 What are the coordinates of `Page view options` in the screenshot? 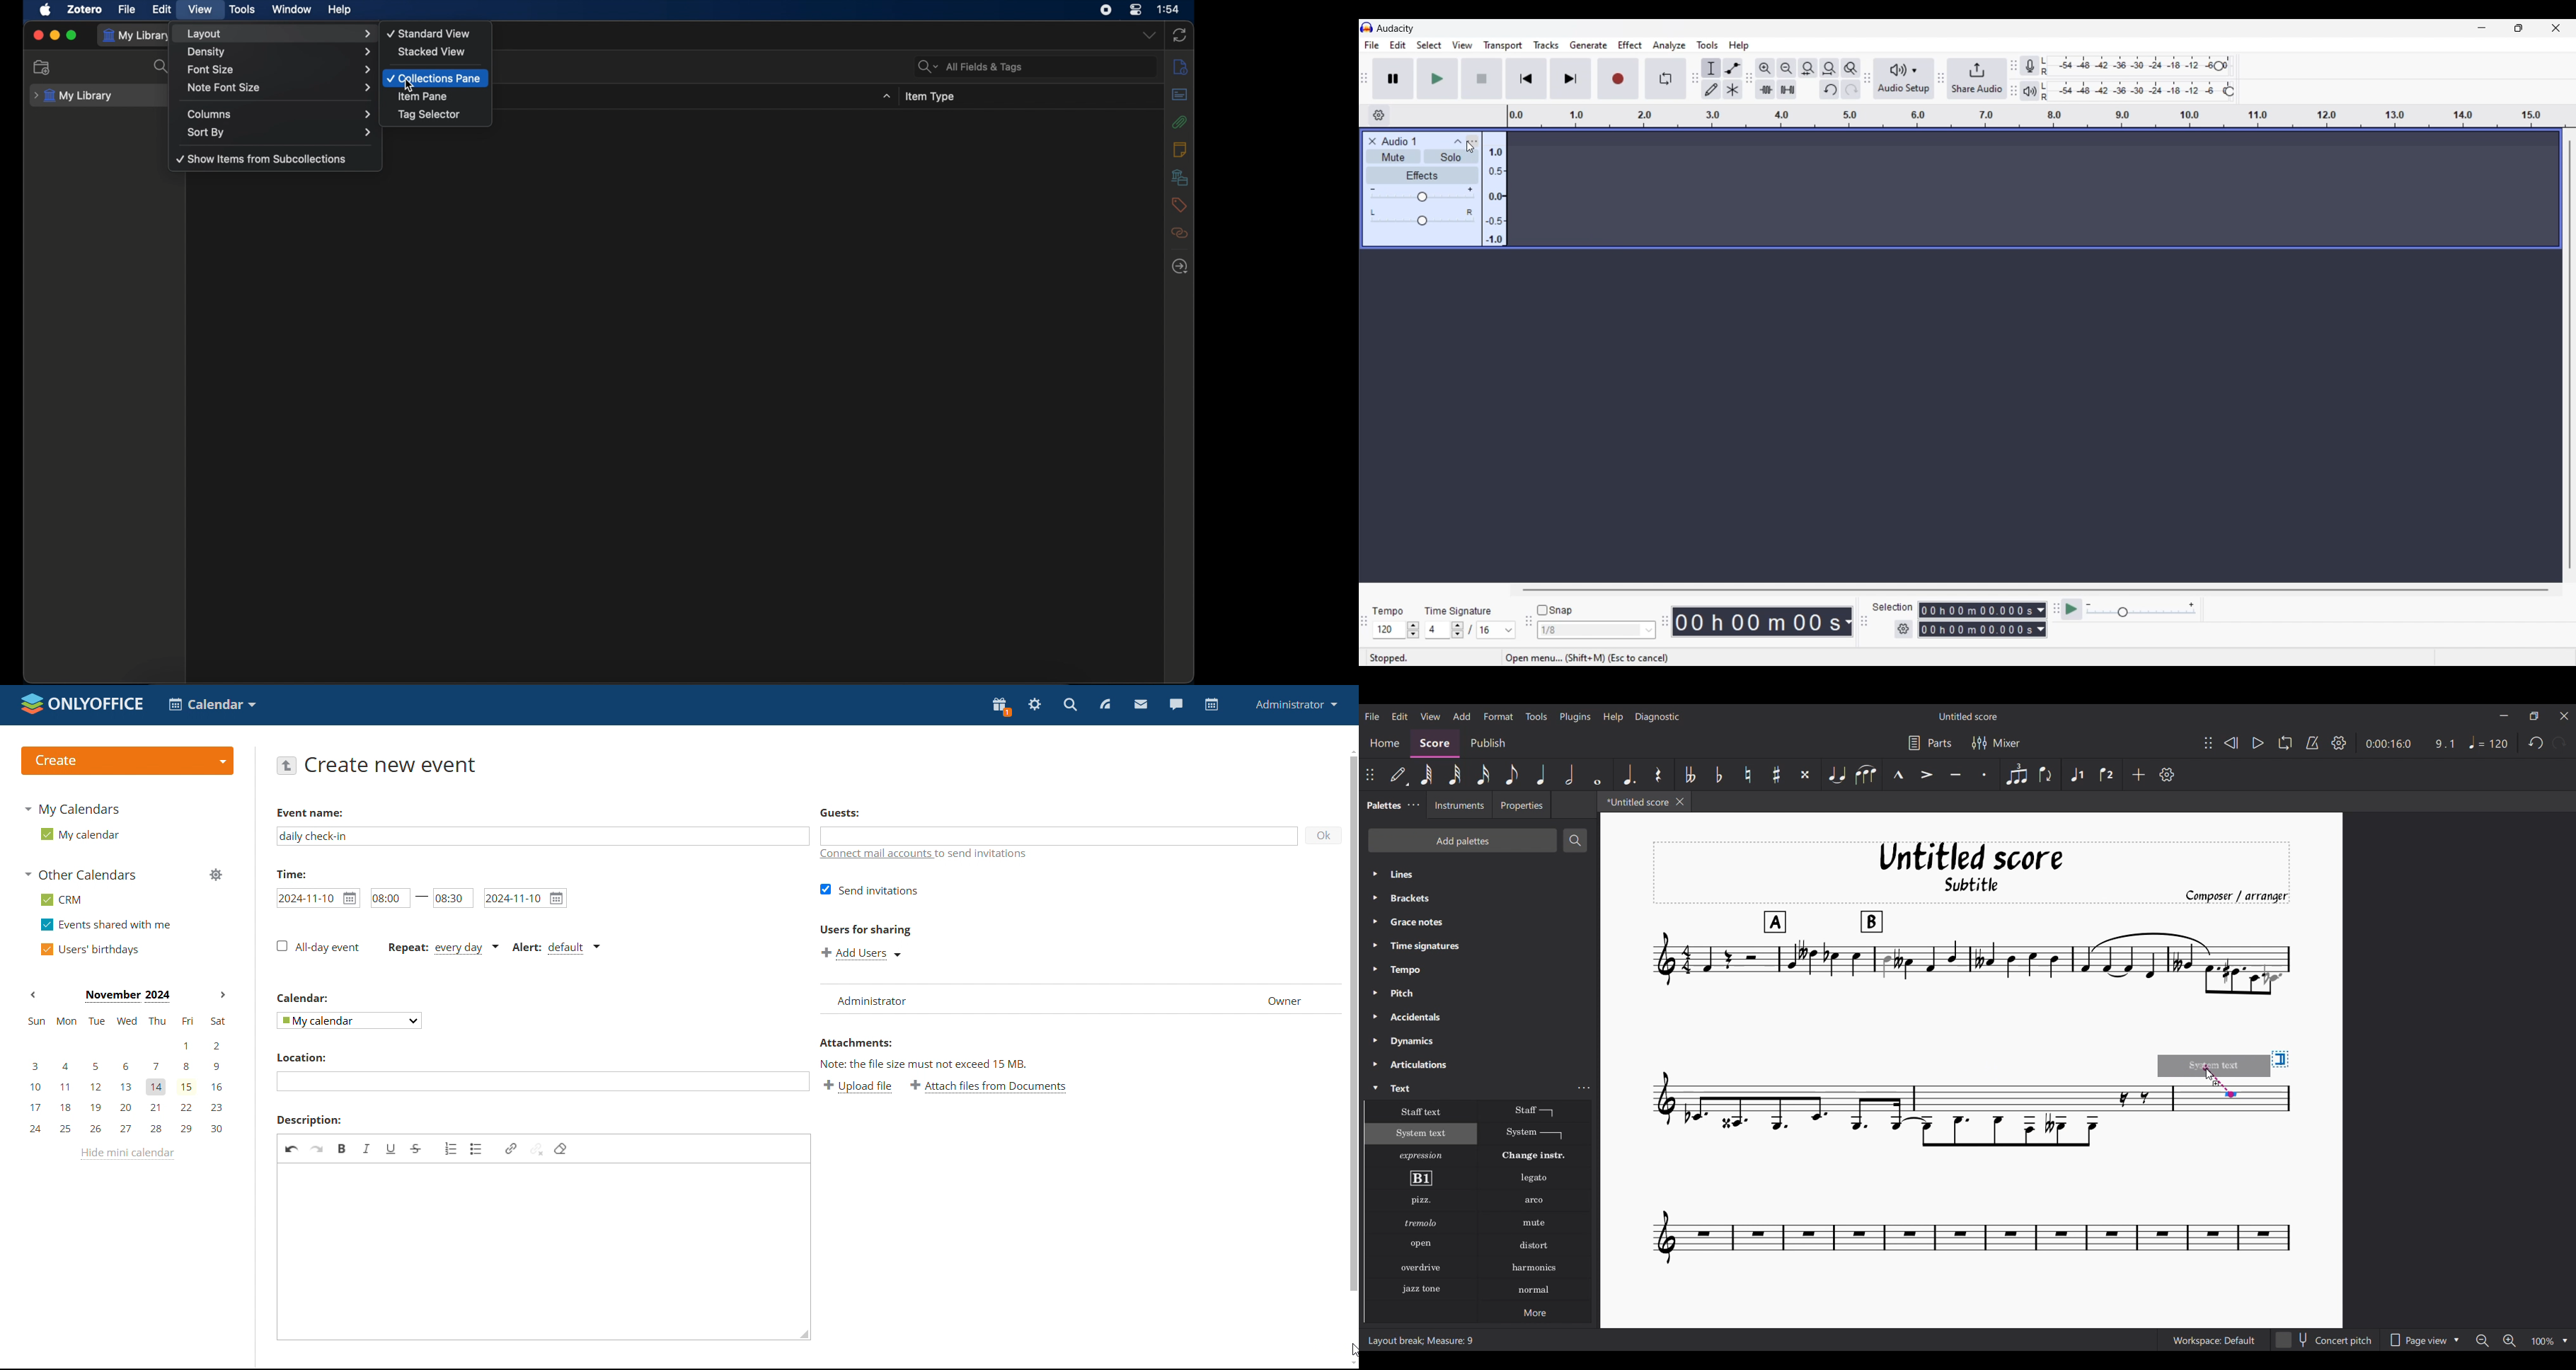 It's located at (2423, 1340).